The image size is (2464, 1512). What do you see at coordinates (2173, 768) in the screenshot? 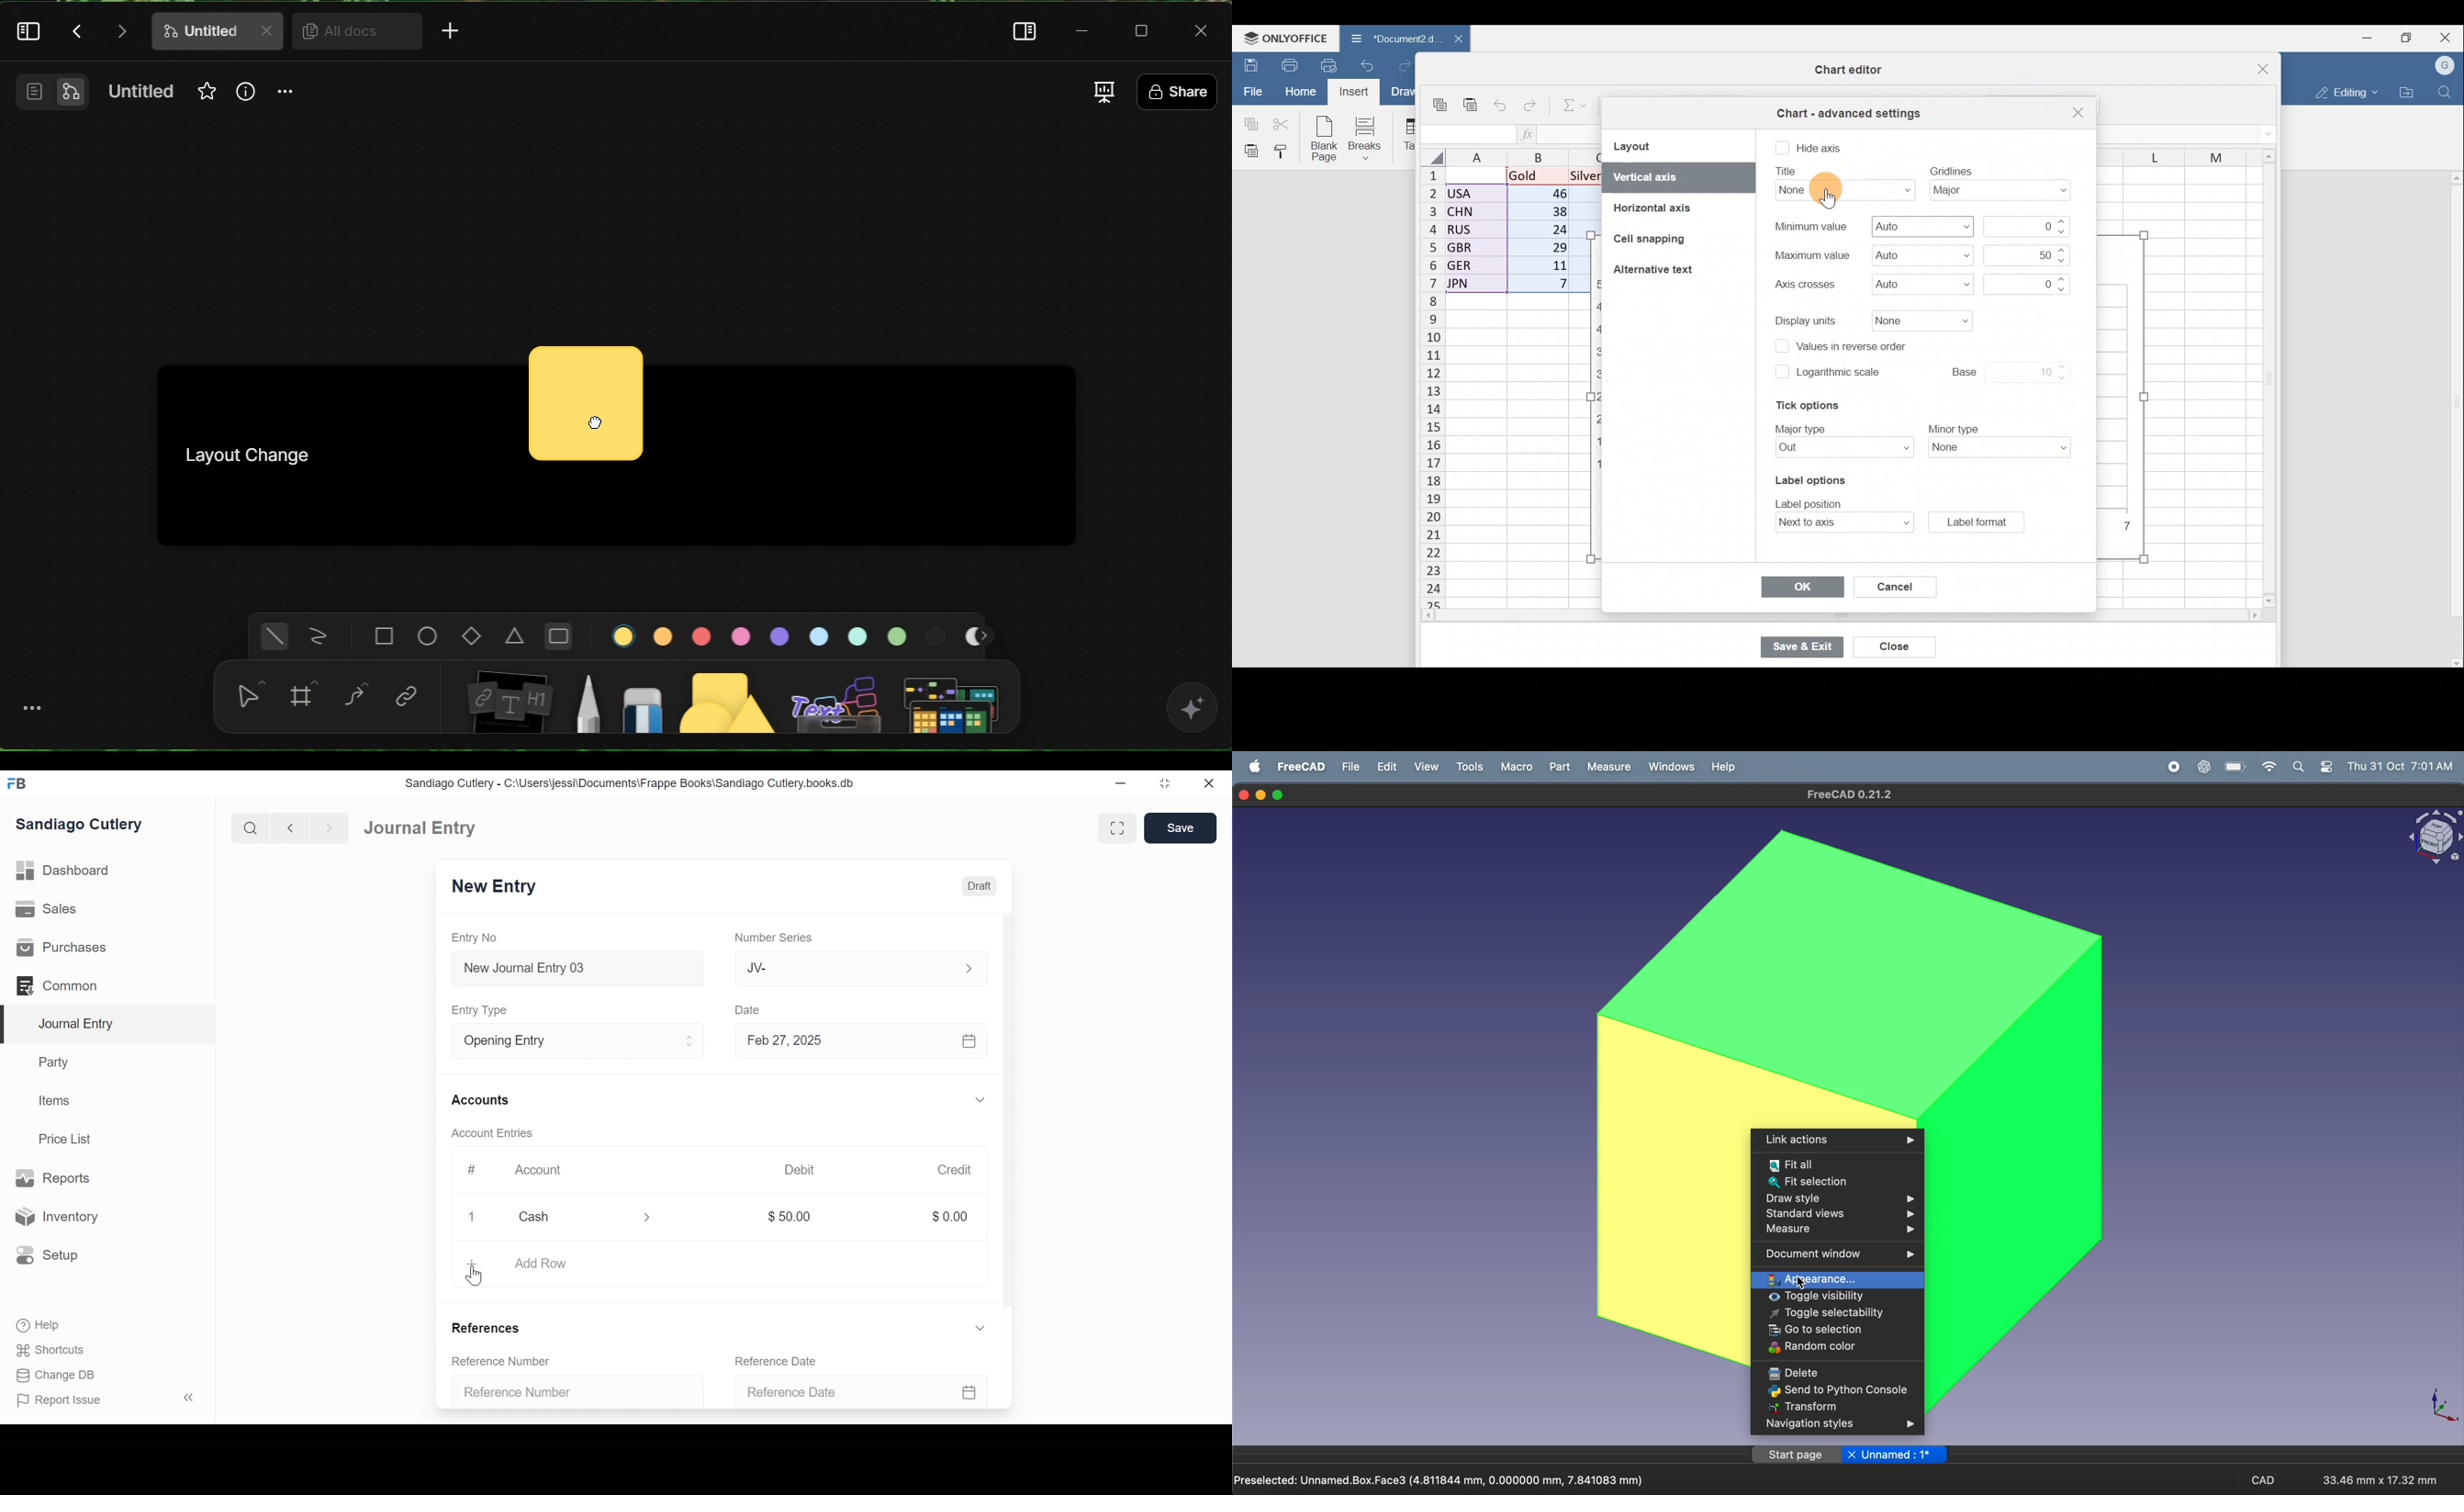
I see `record` at bounding box center [2173, 768].